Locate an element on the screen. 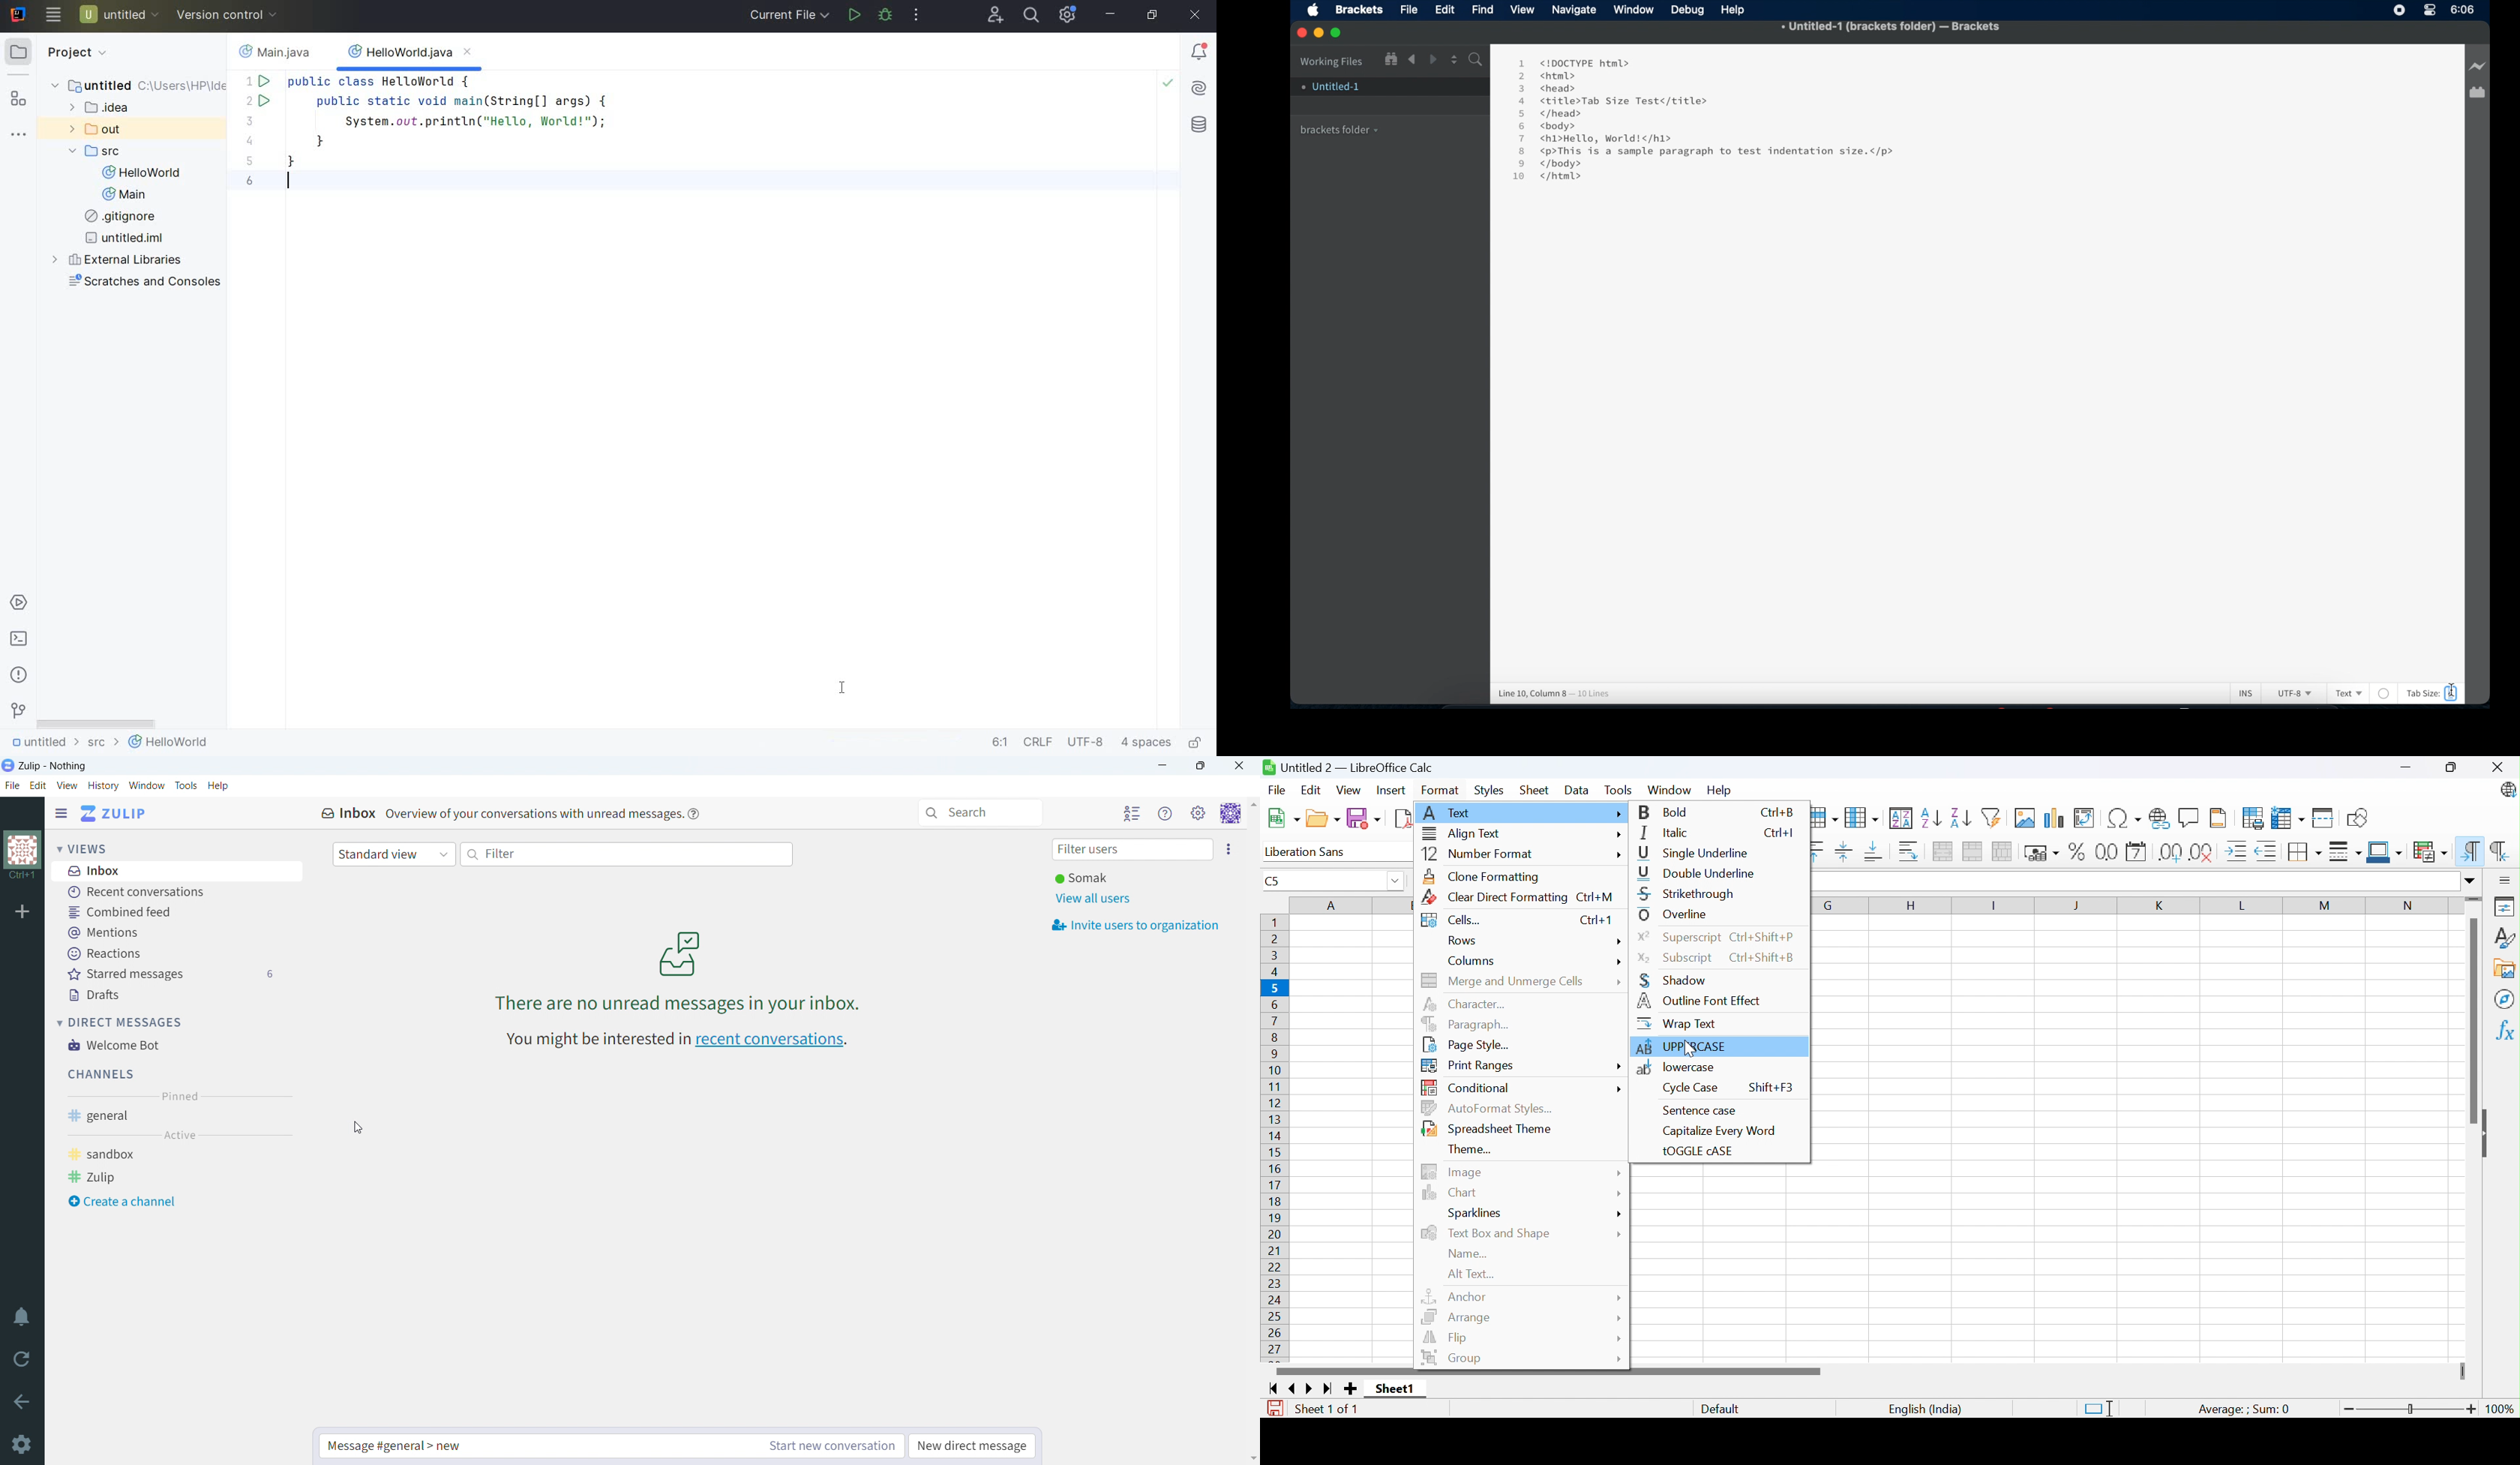  Zoom in is located at coordinates (1390, 58).